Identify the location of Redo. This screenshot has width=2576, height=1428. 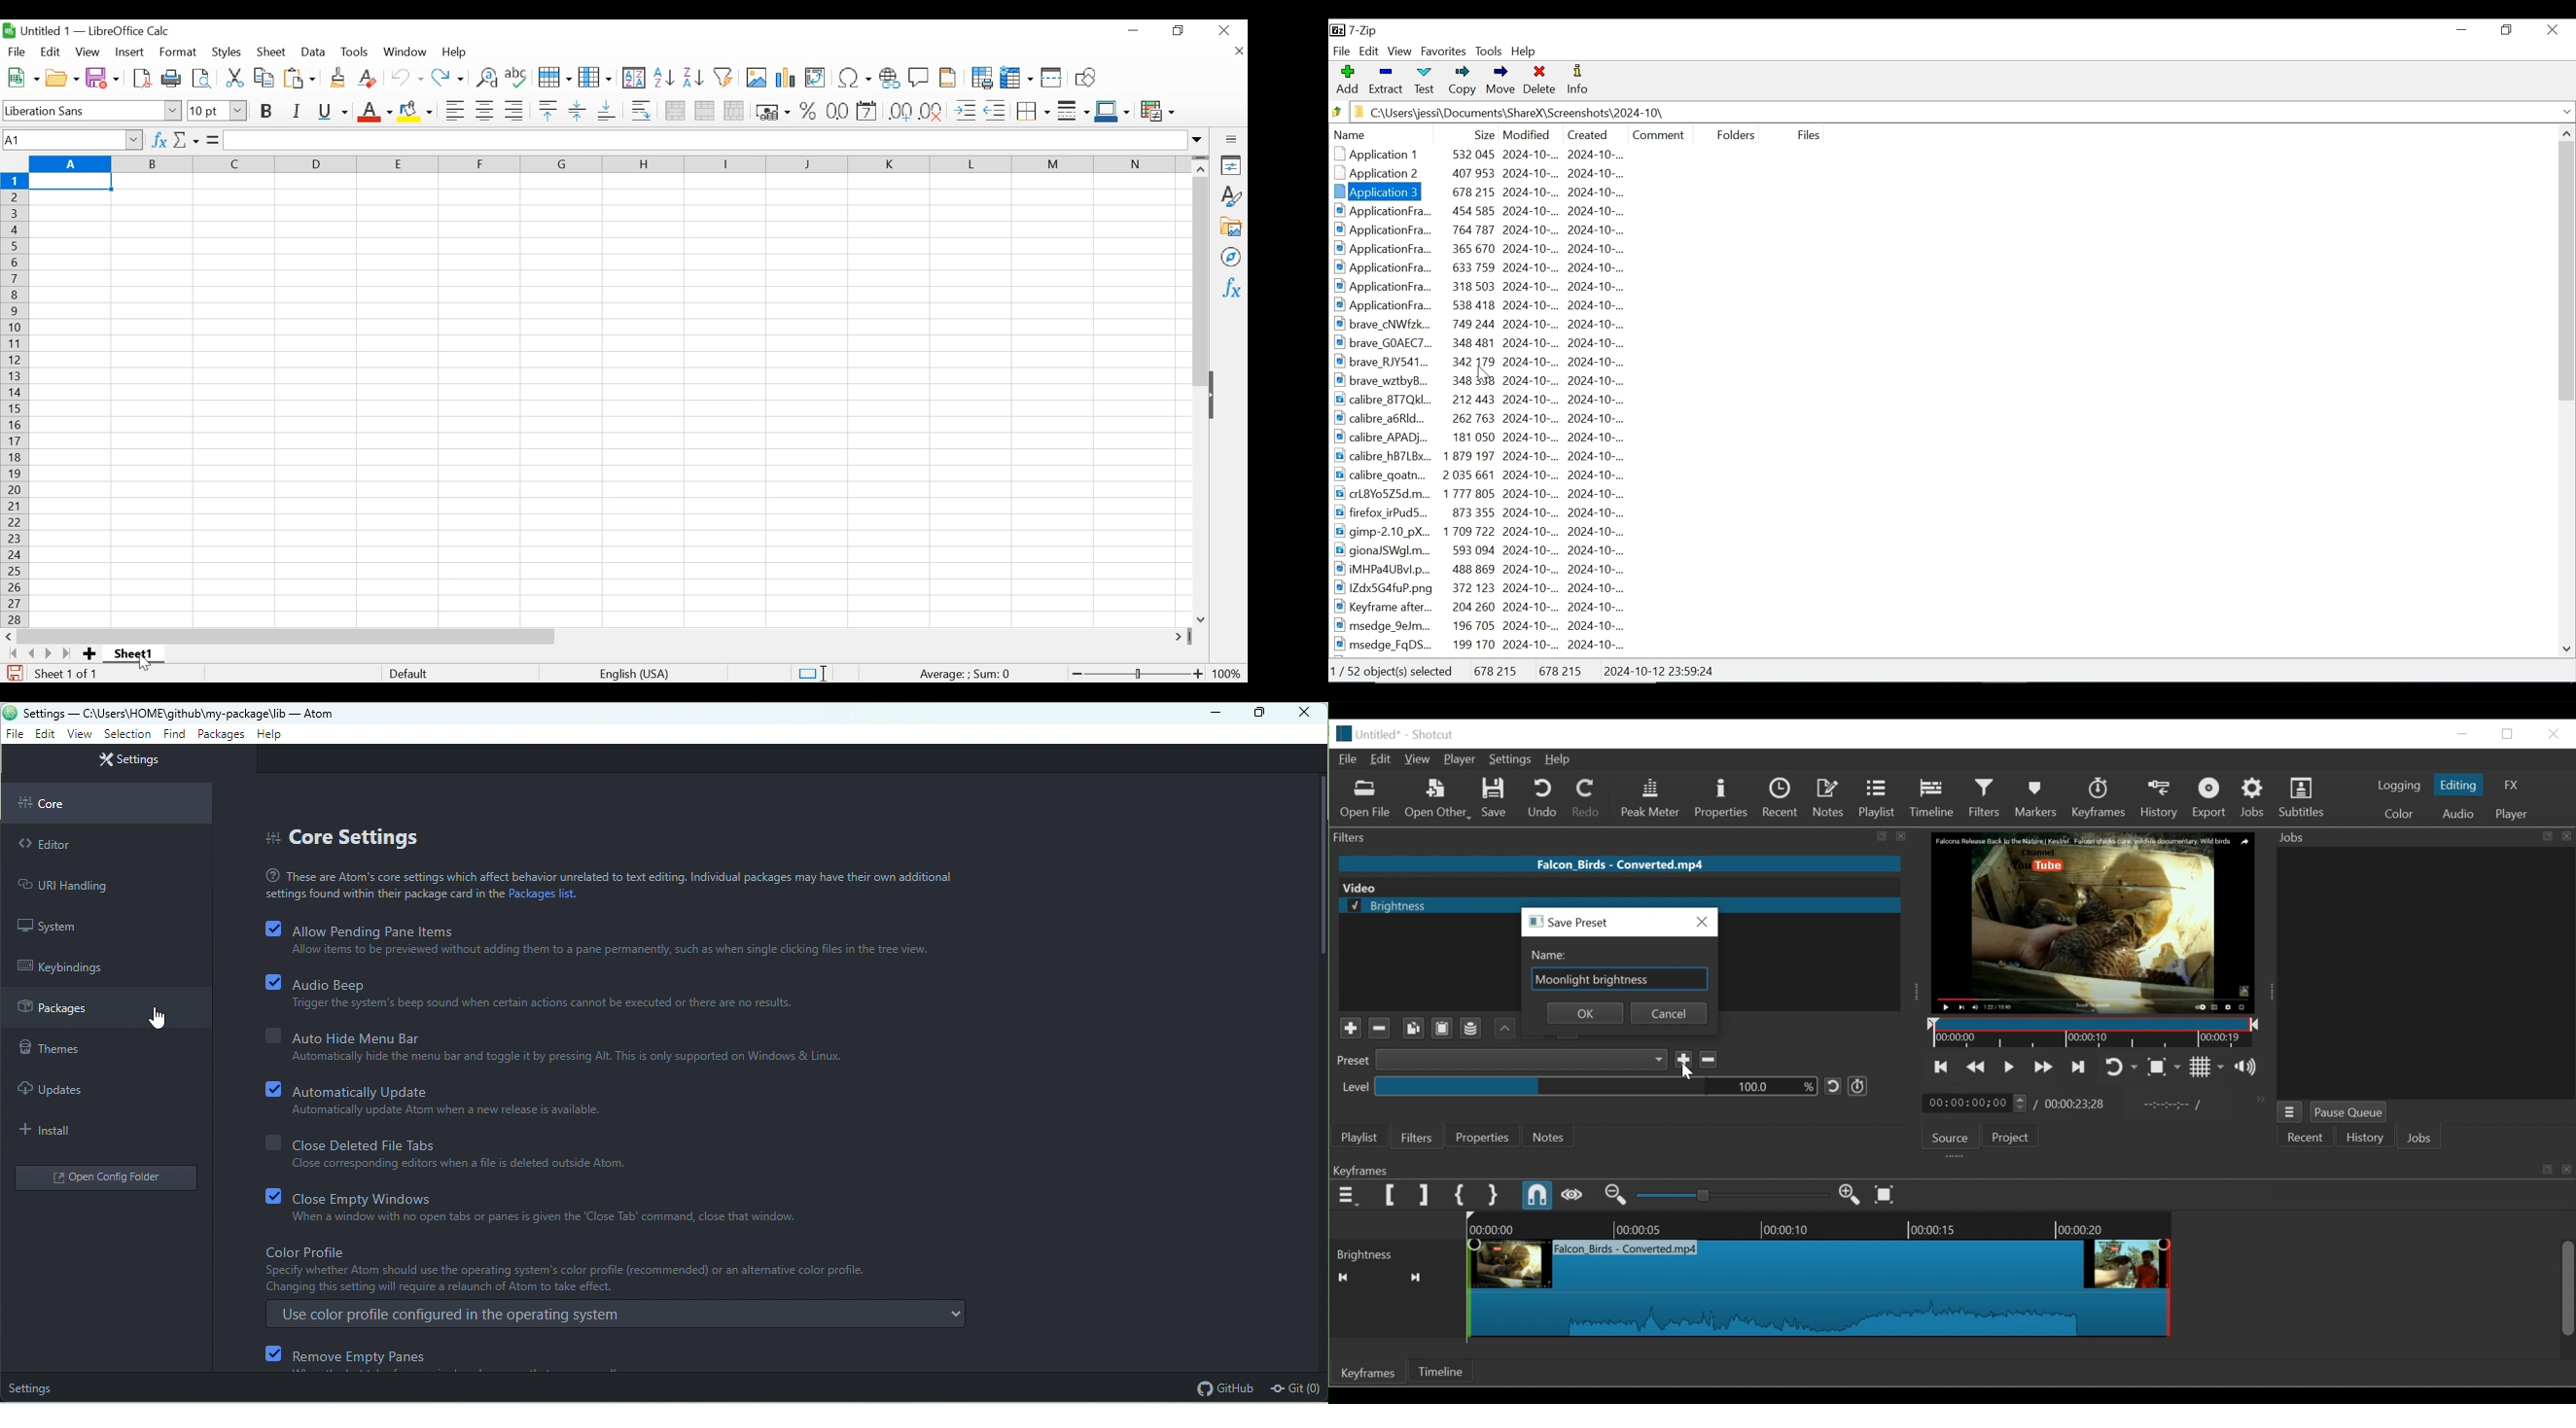
(1589, 799).